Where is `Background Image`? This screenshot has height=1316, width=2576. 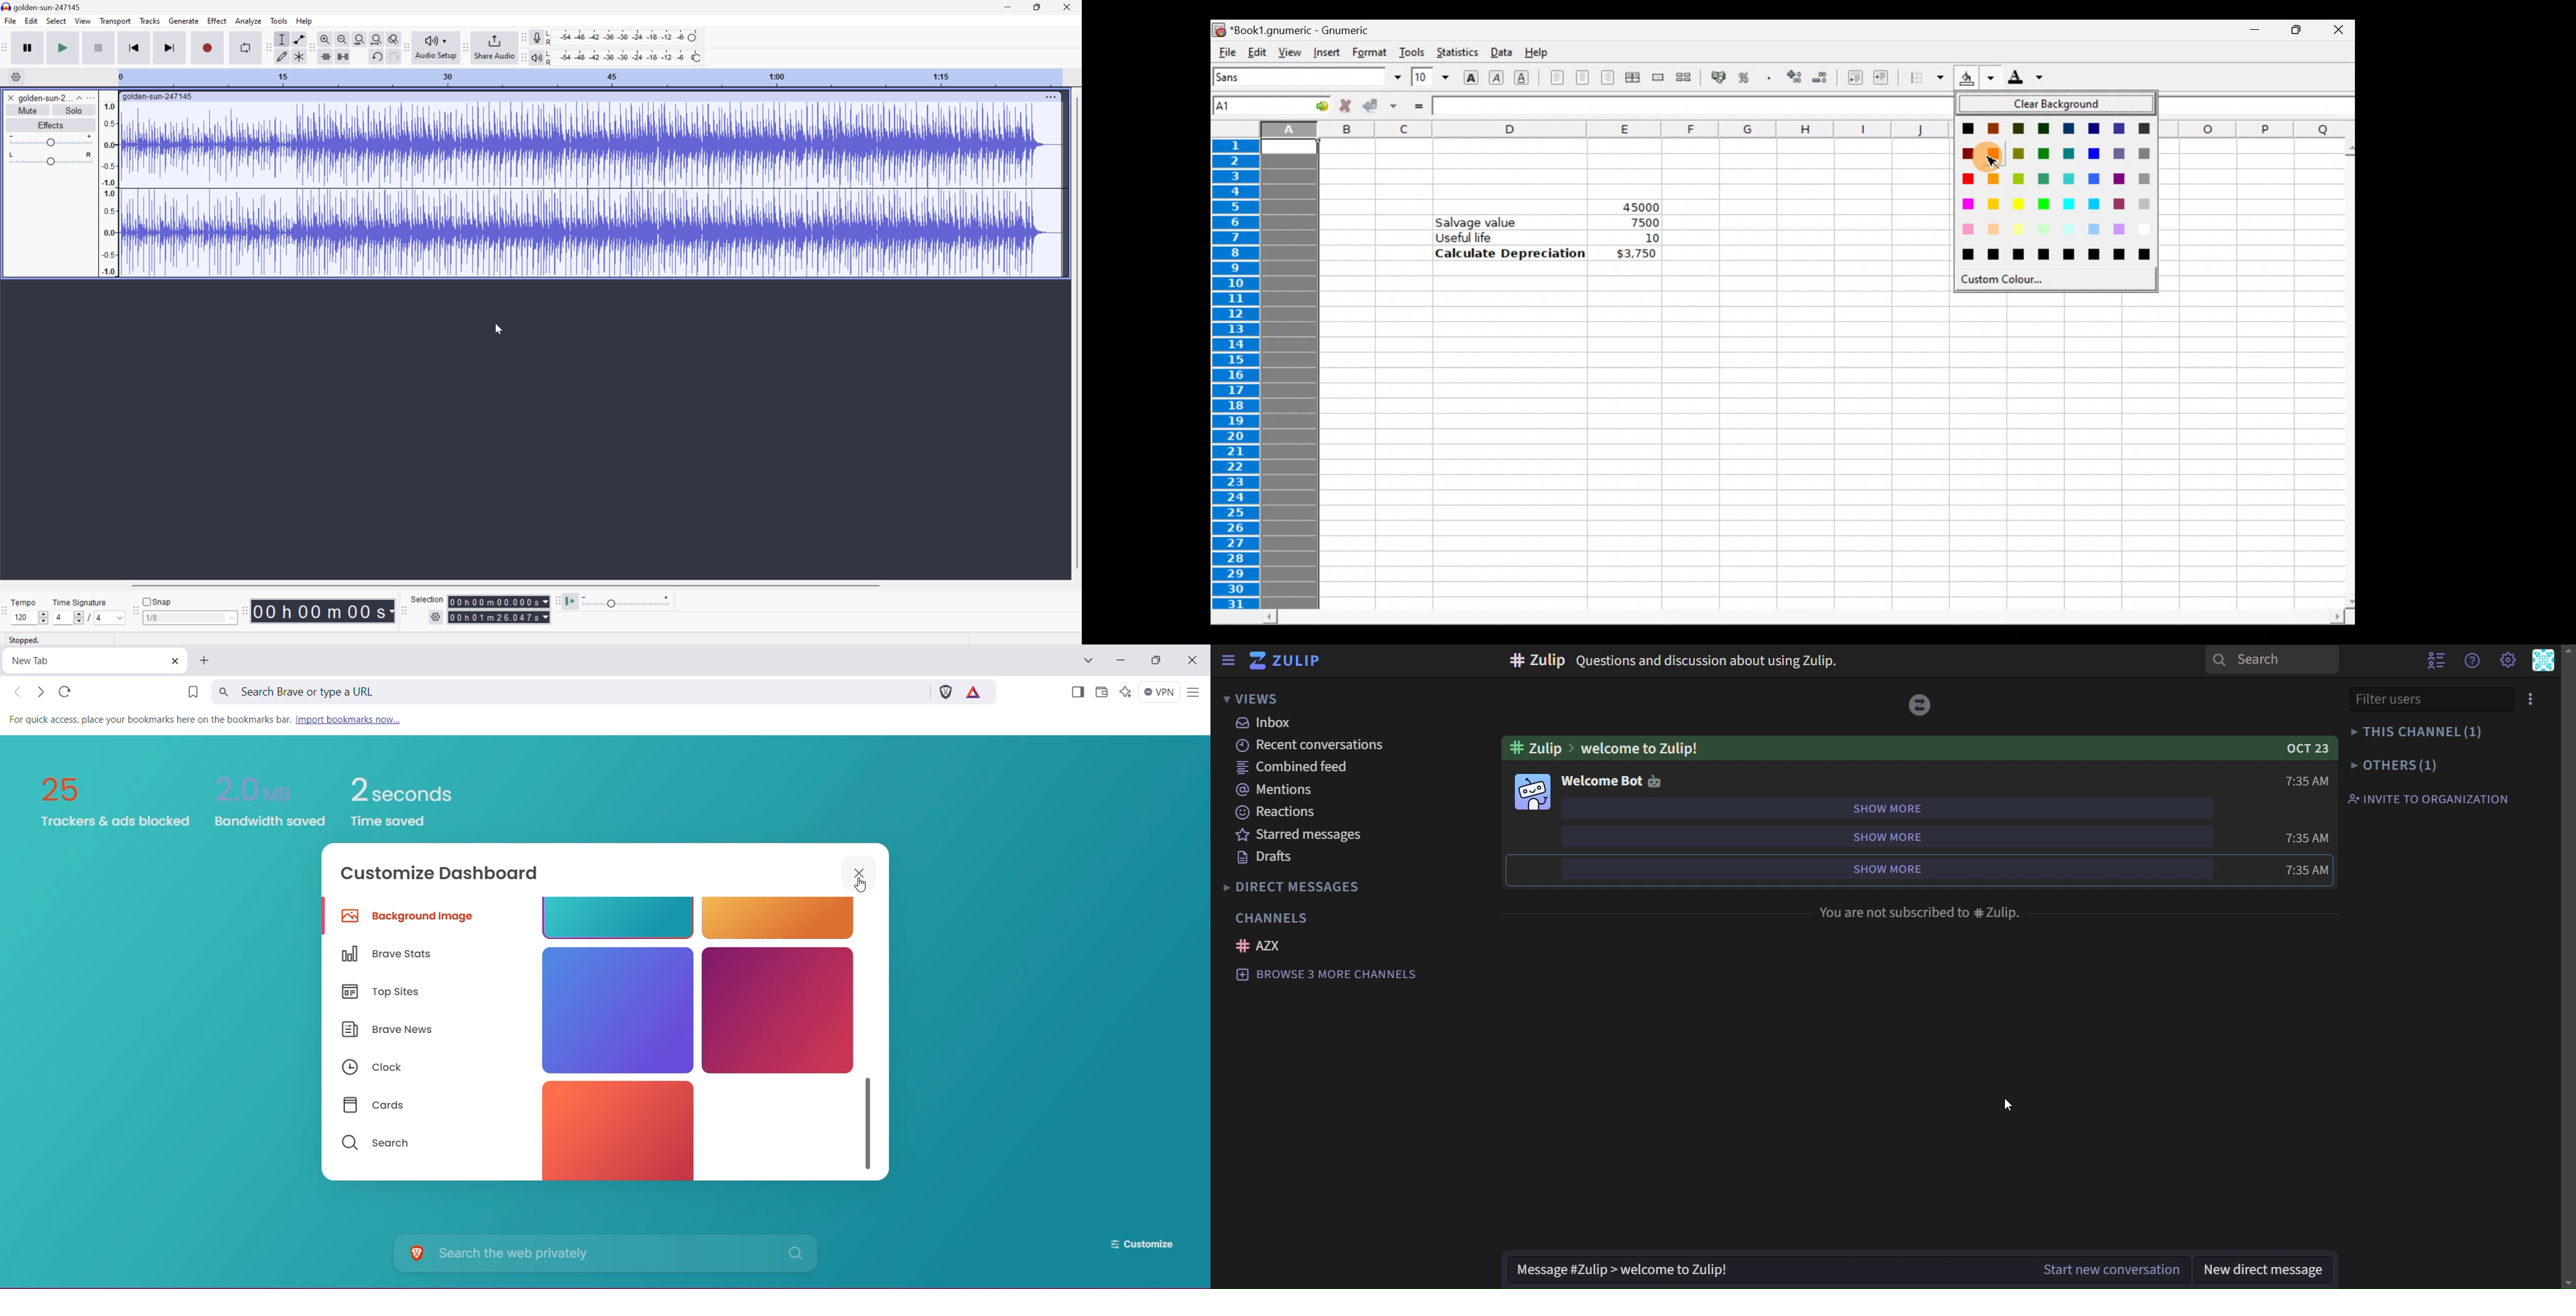 Background Image is located at coordinates (410, 918).